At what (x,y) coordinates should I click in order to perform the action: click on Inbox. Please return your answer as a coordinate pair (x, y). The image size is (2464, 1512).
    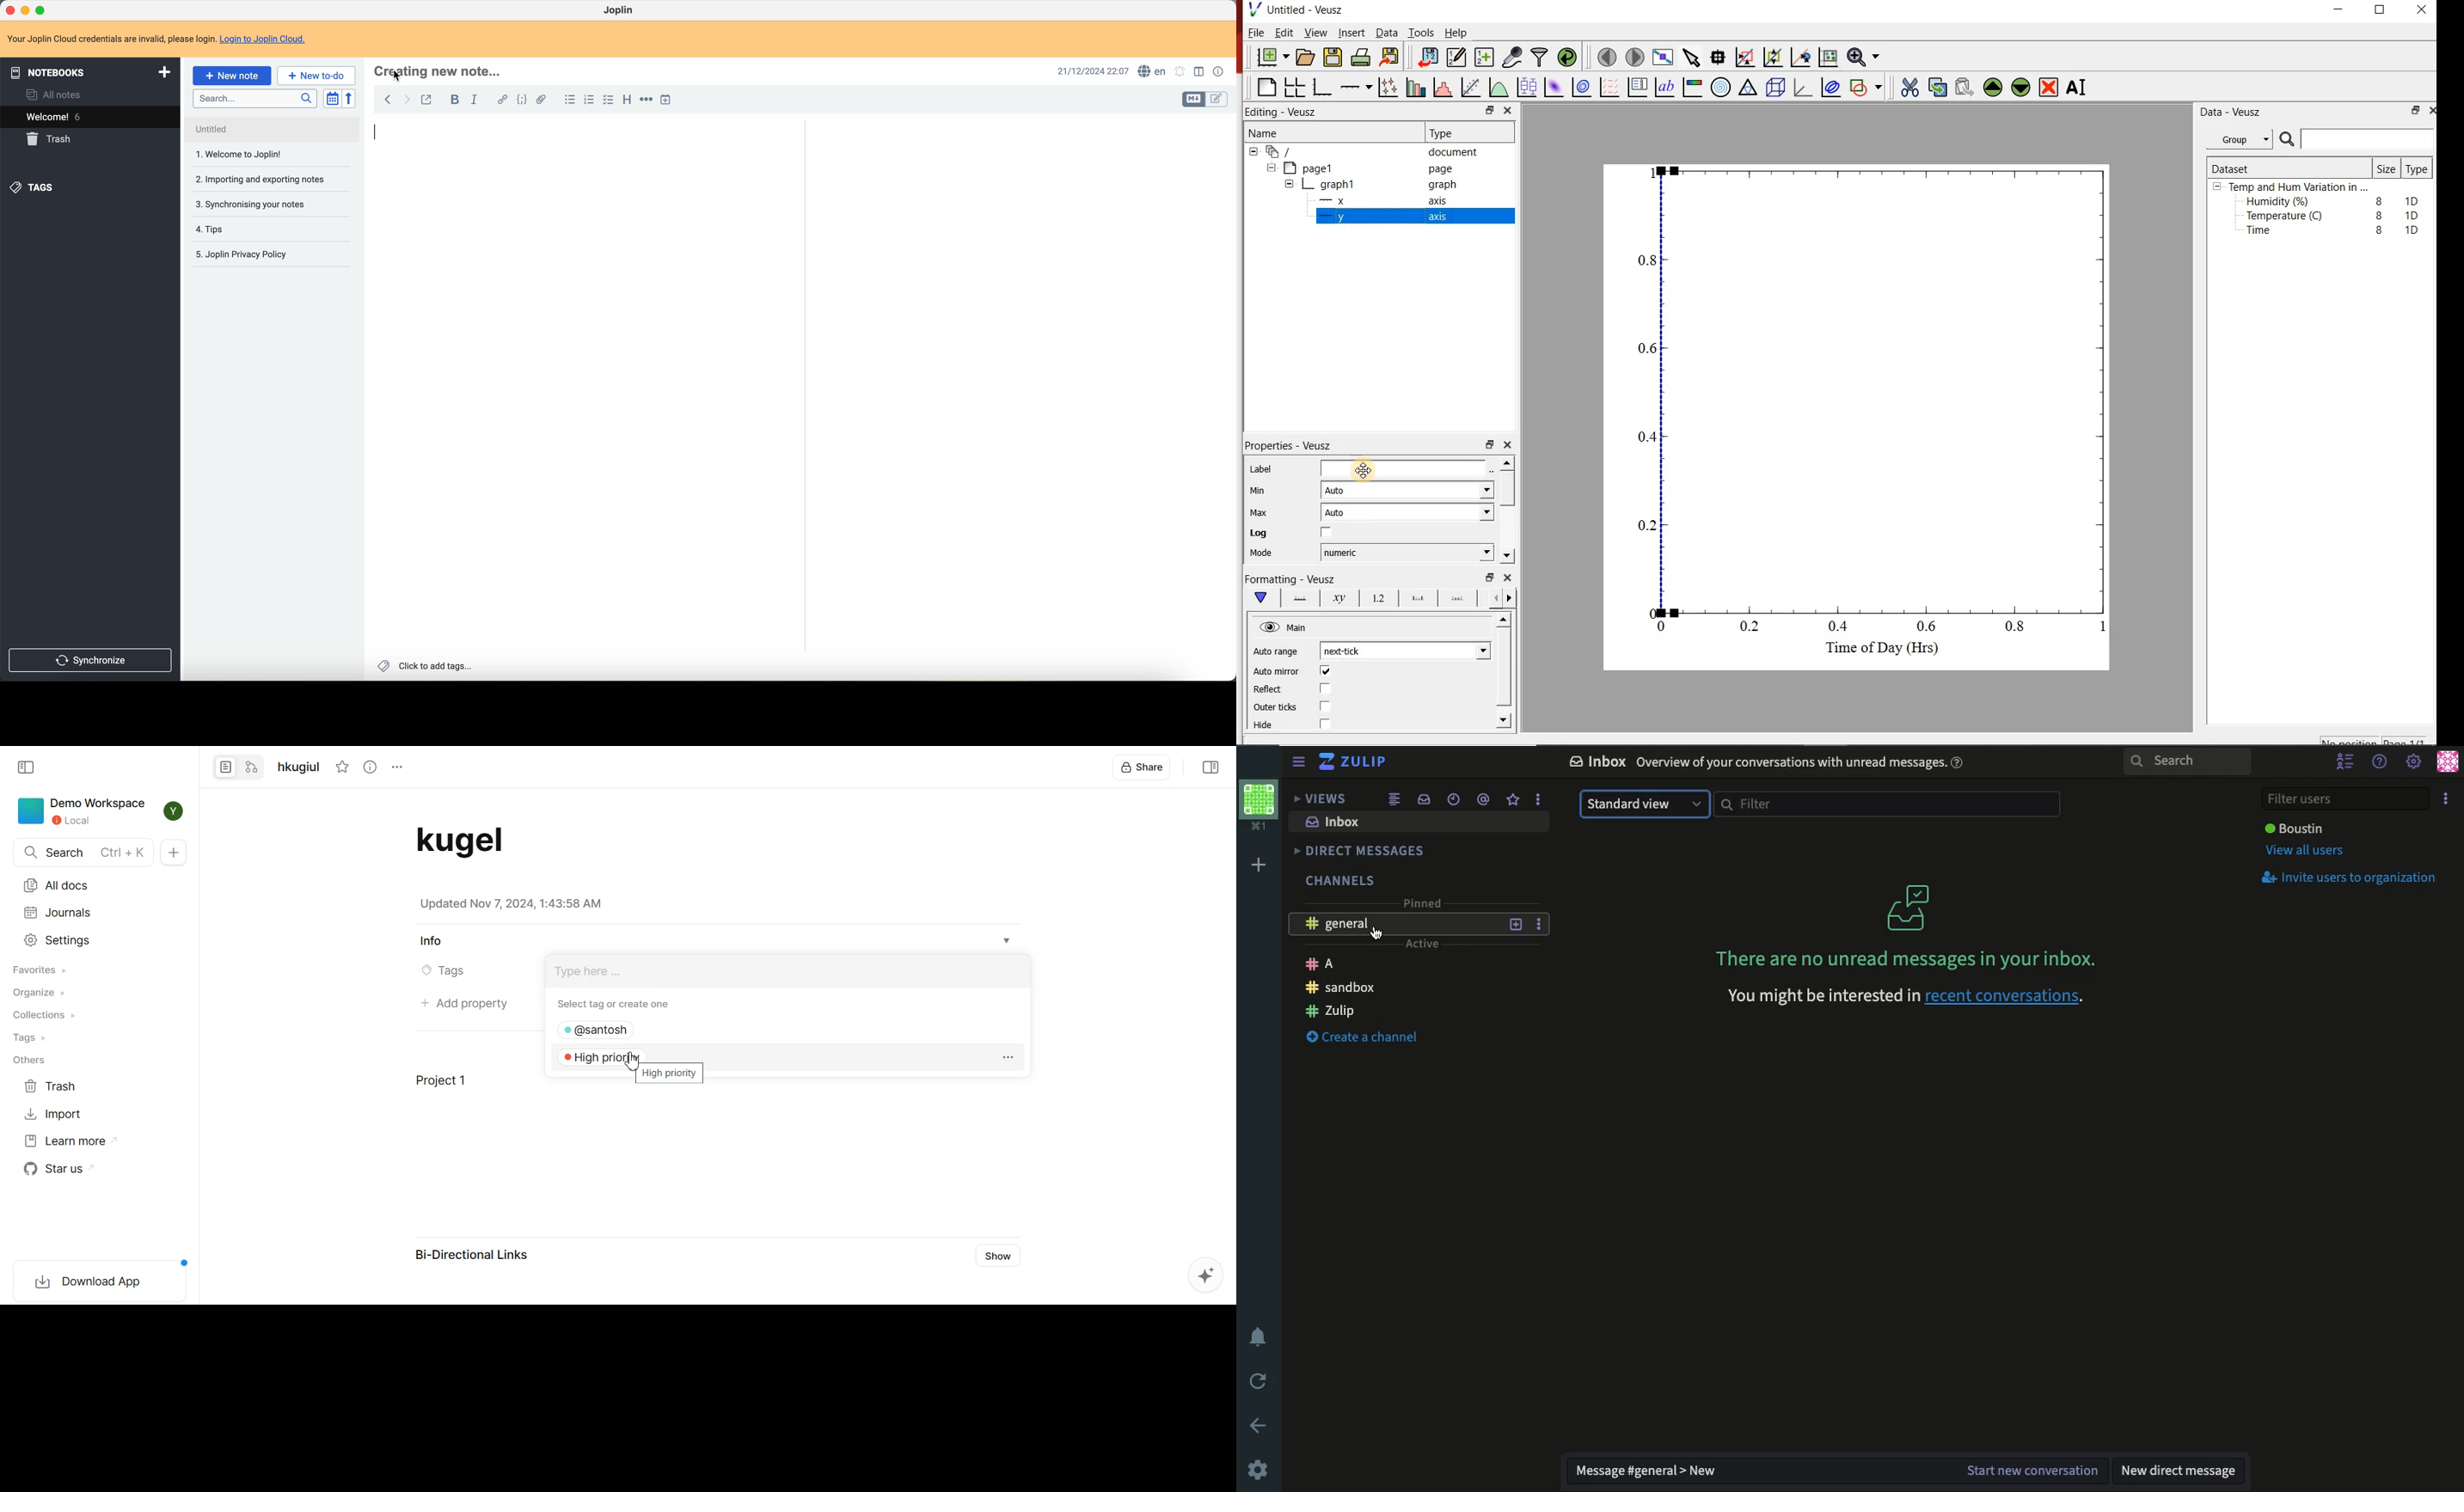
    Looking at the image, I should click on (1775, 764).